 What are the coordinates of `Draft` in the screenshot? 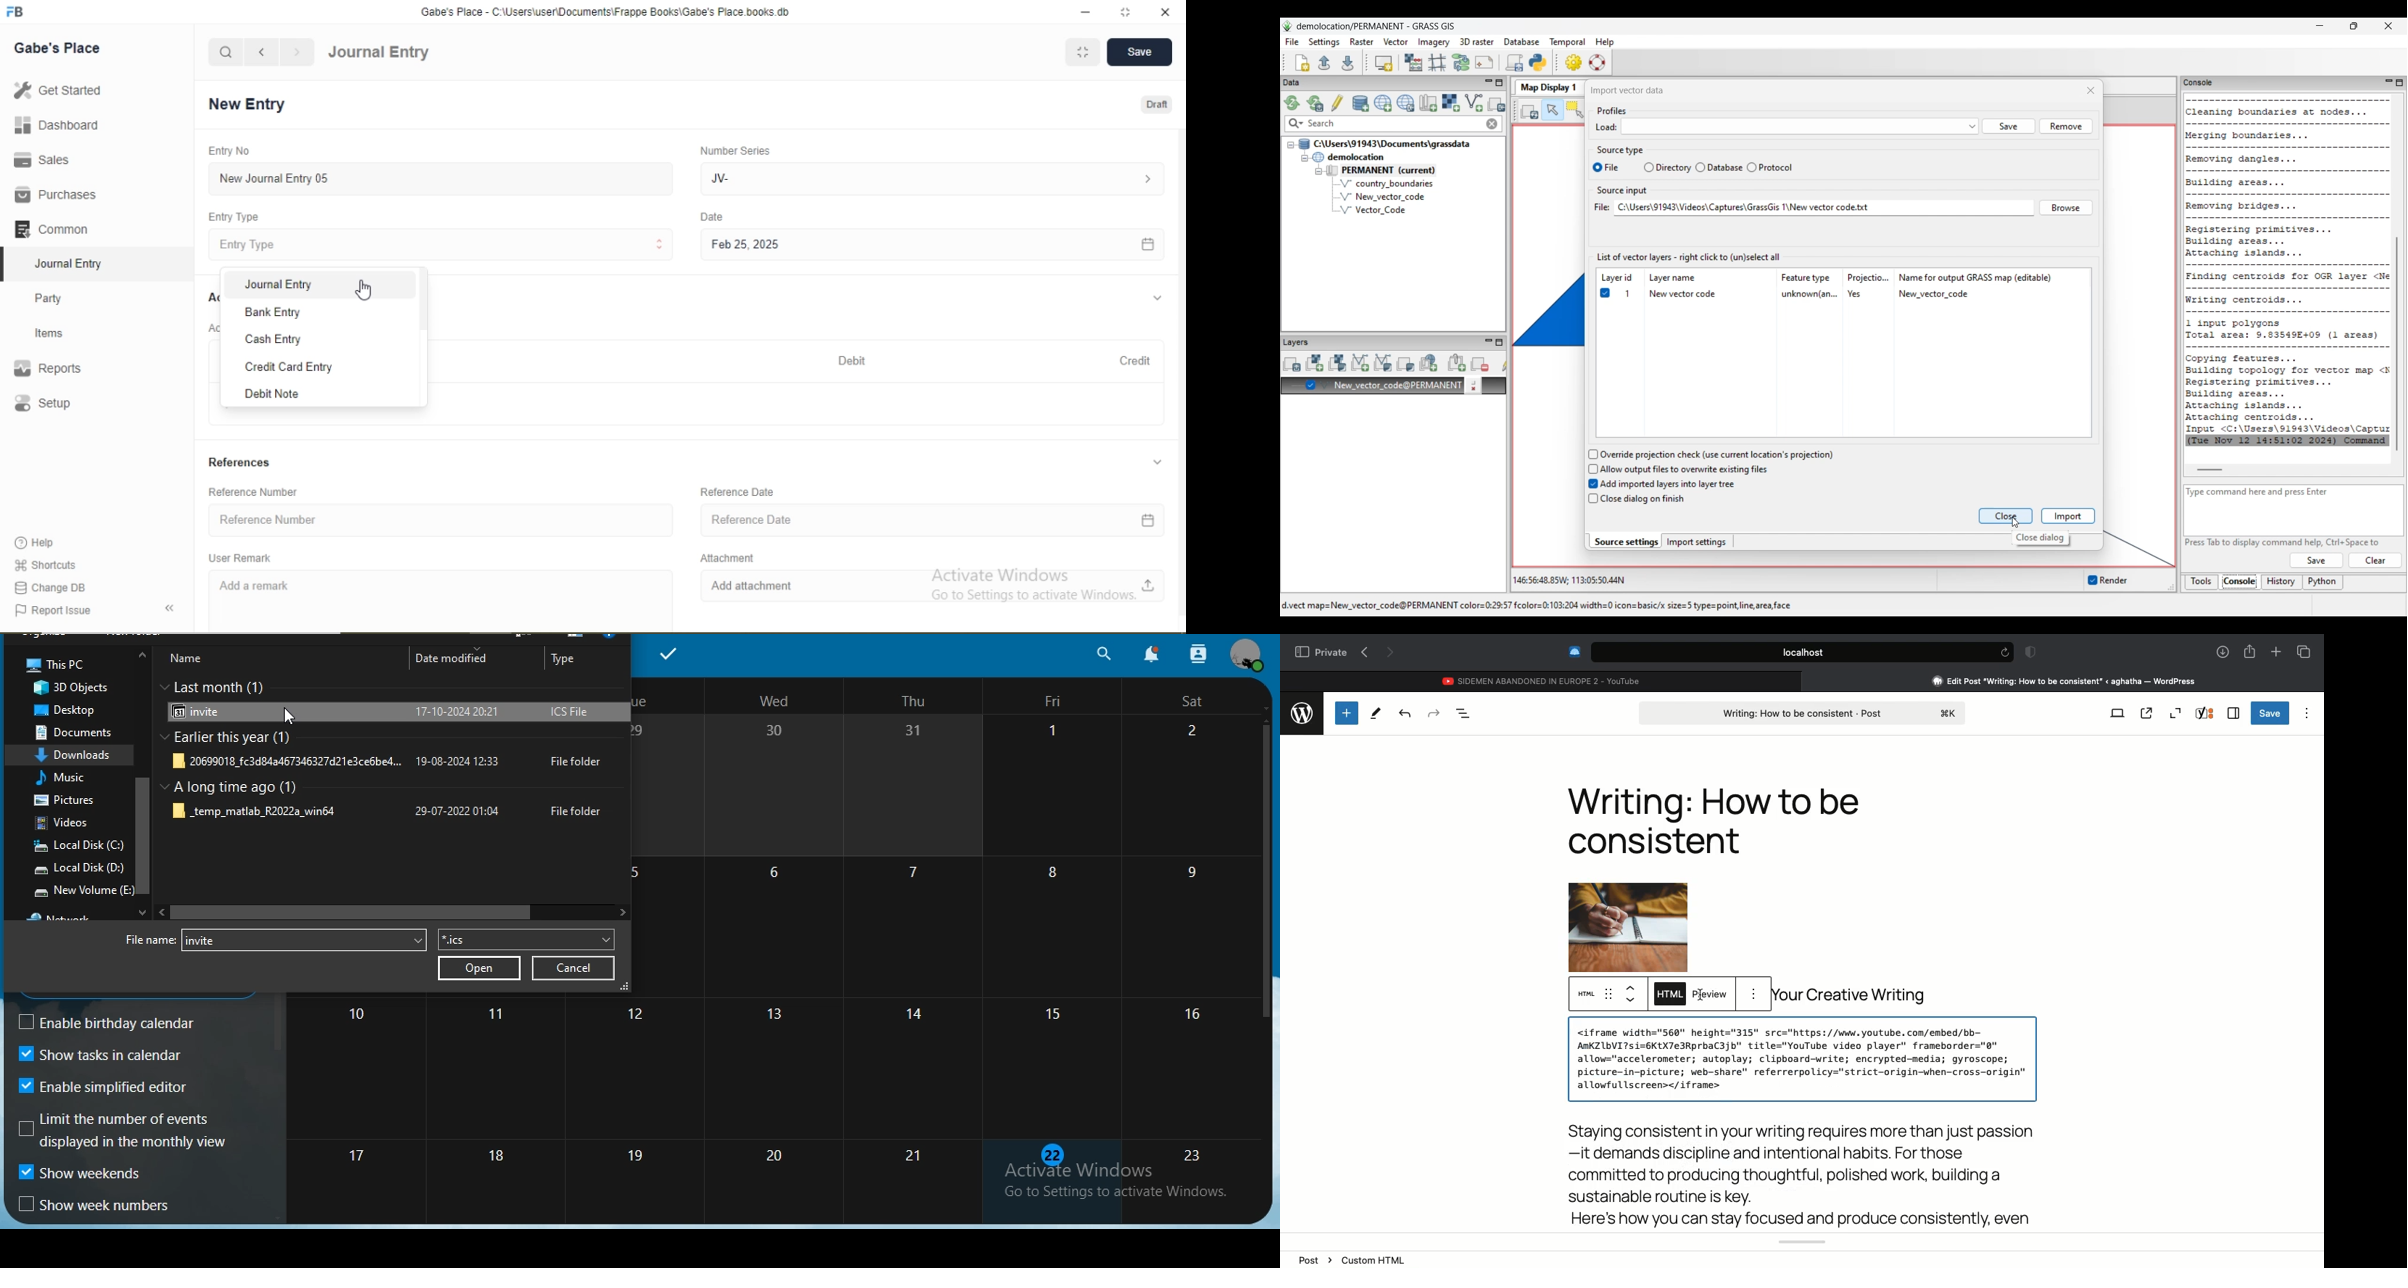 It's located at (1159, 106).